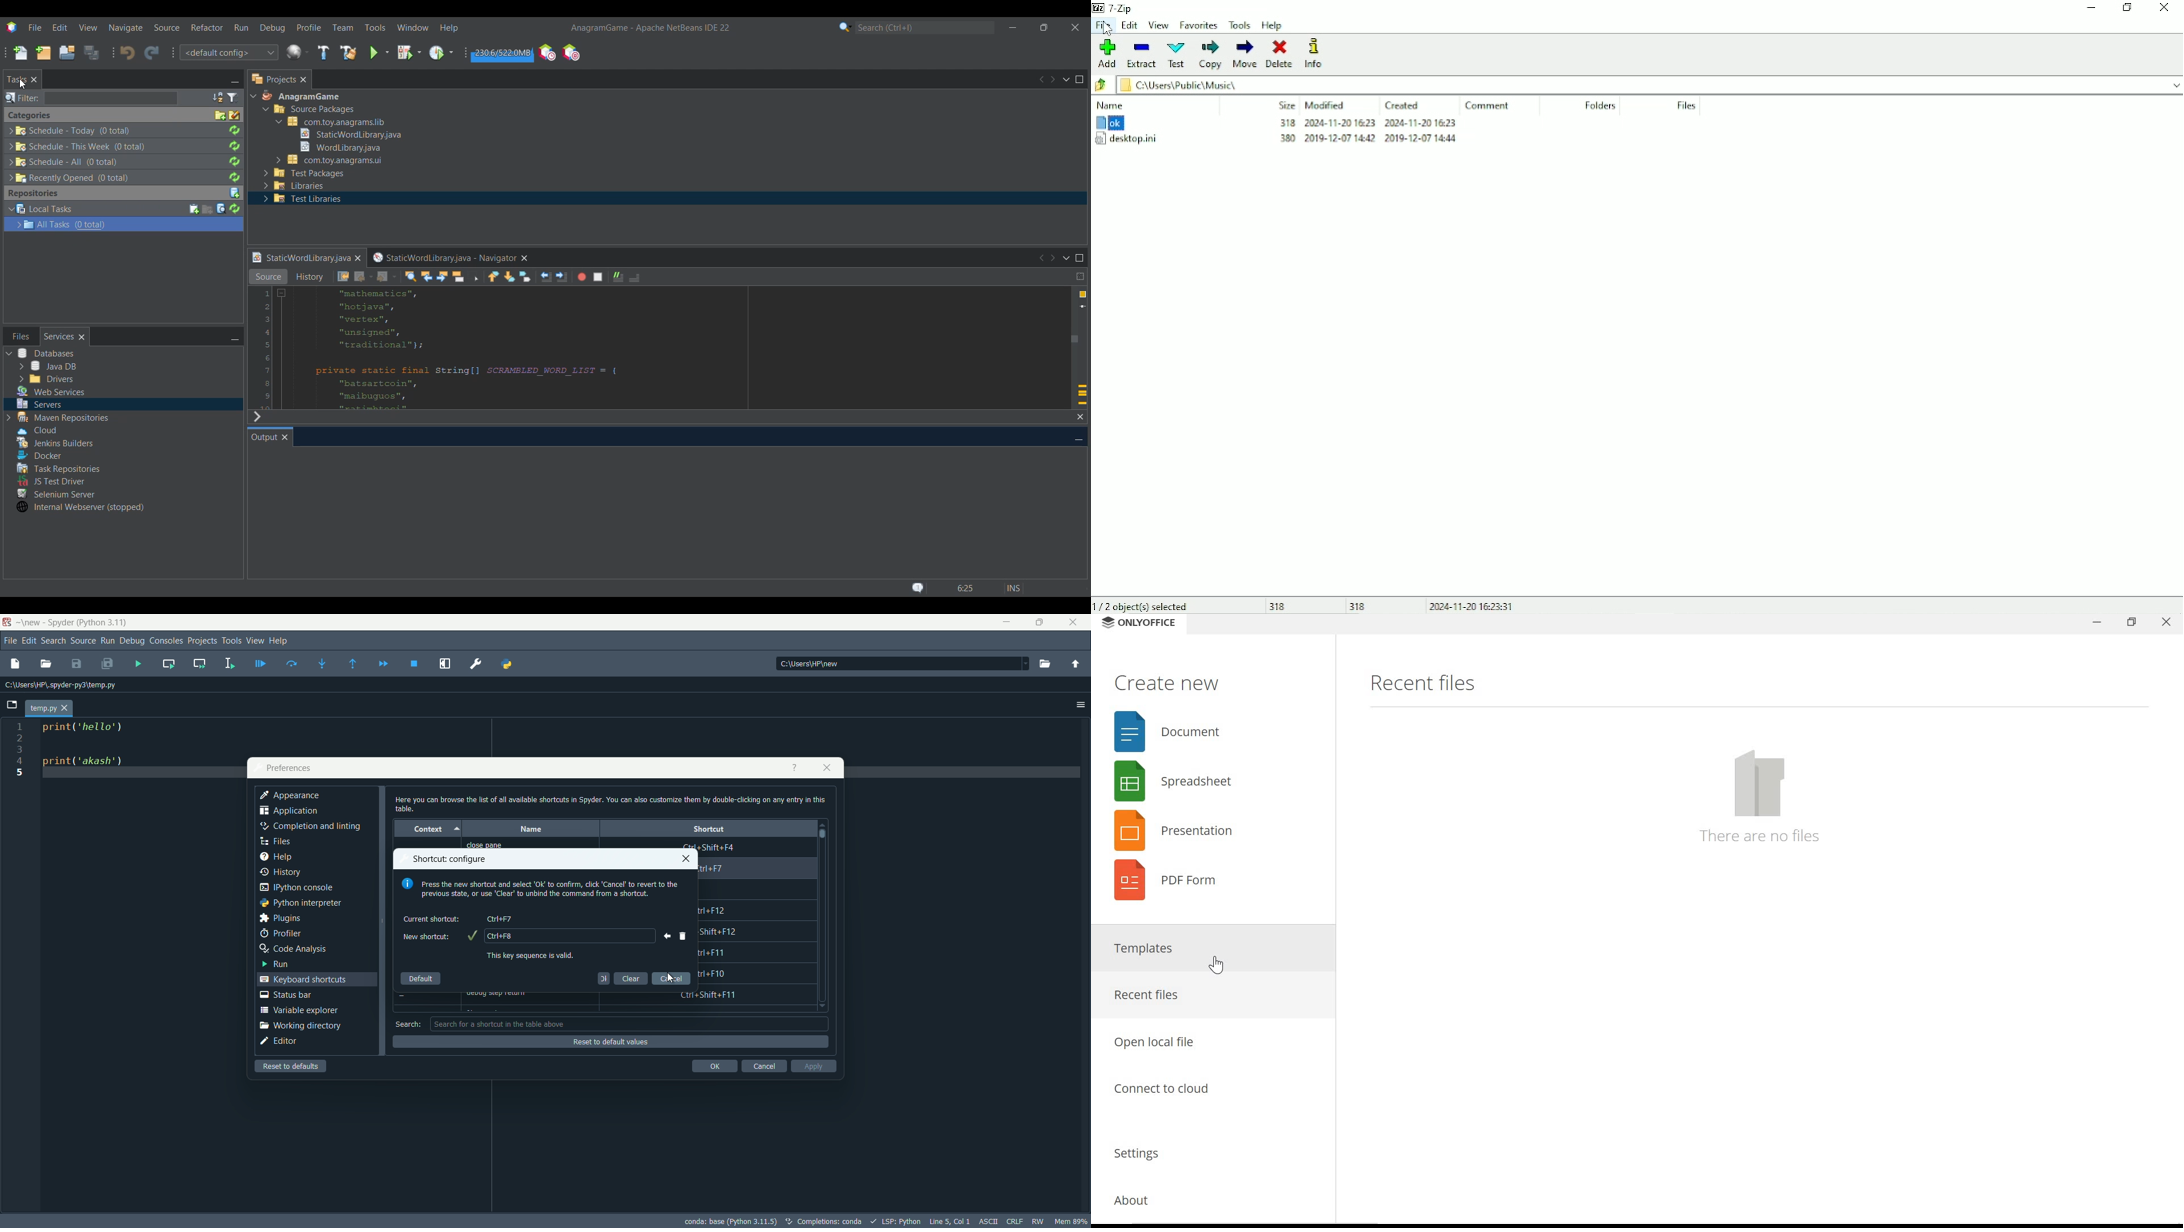 This screenshot has width=2184, height=1232. What do you see at coordinates (1076, 666) in the screenshot?
I see `parent directory` at bounding box center [1076, 666].